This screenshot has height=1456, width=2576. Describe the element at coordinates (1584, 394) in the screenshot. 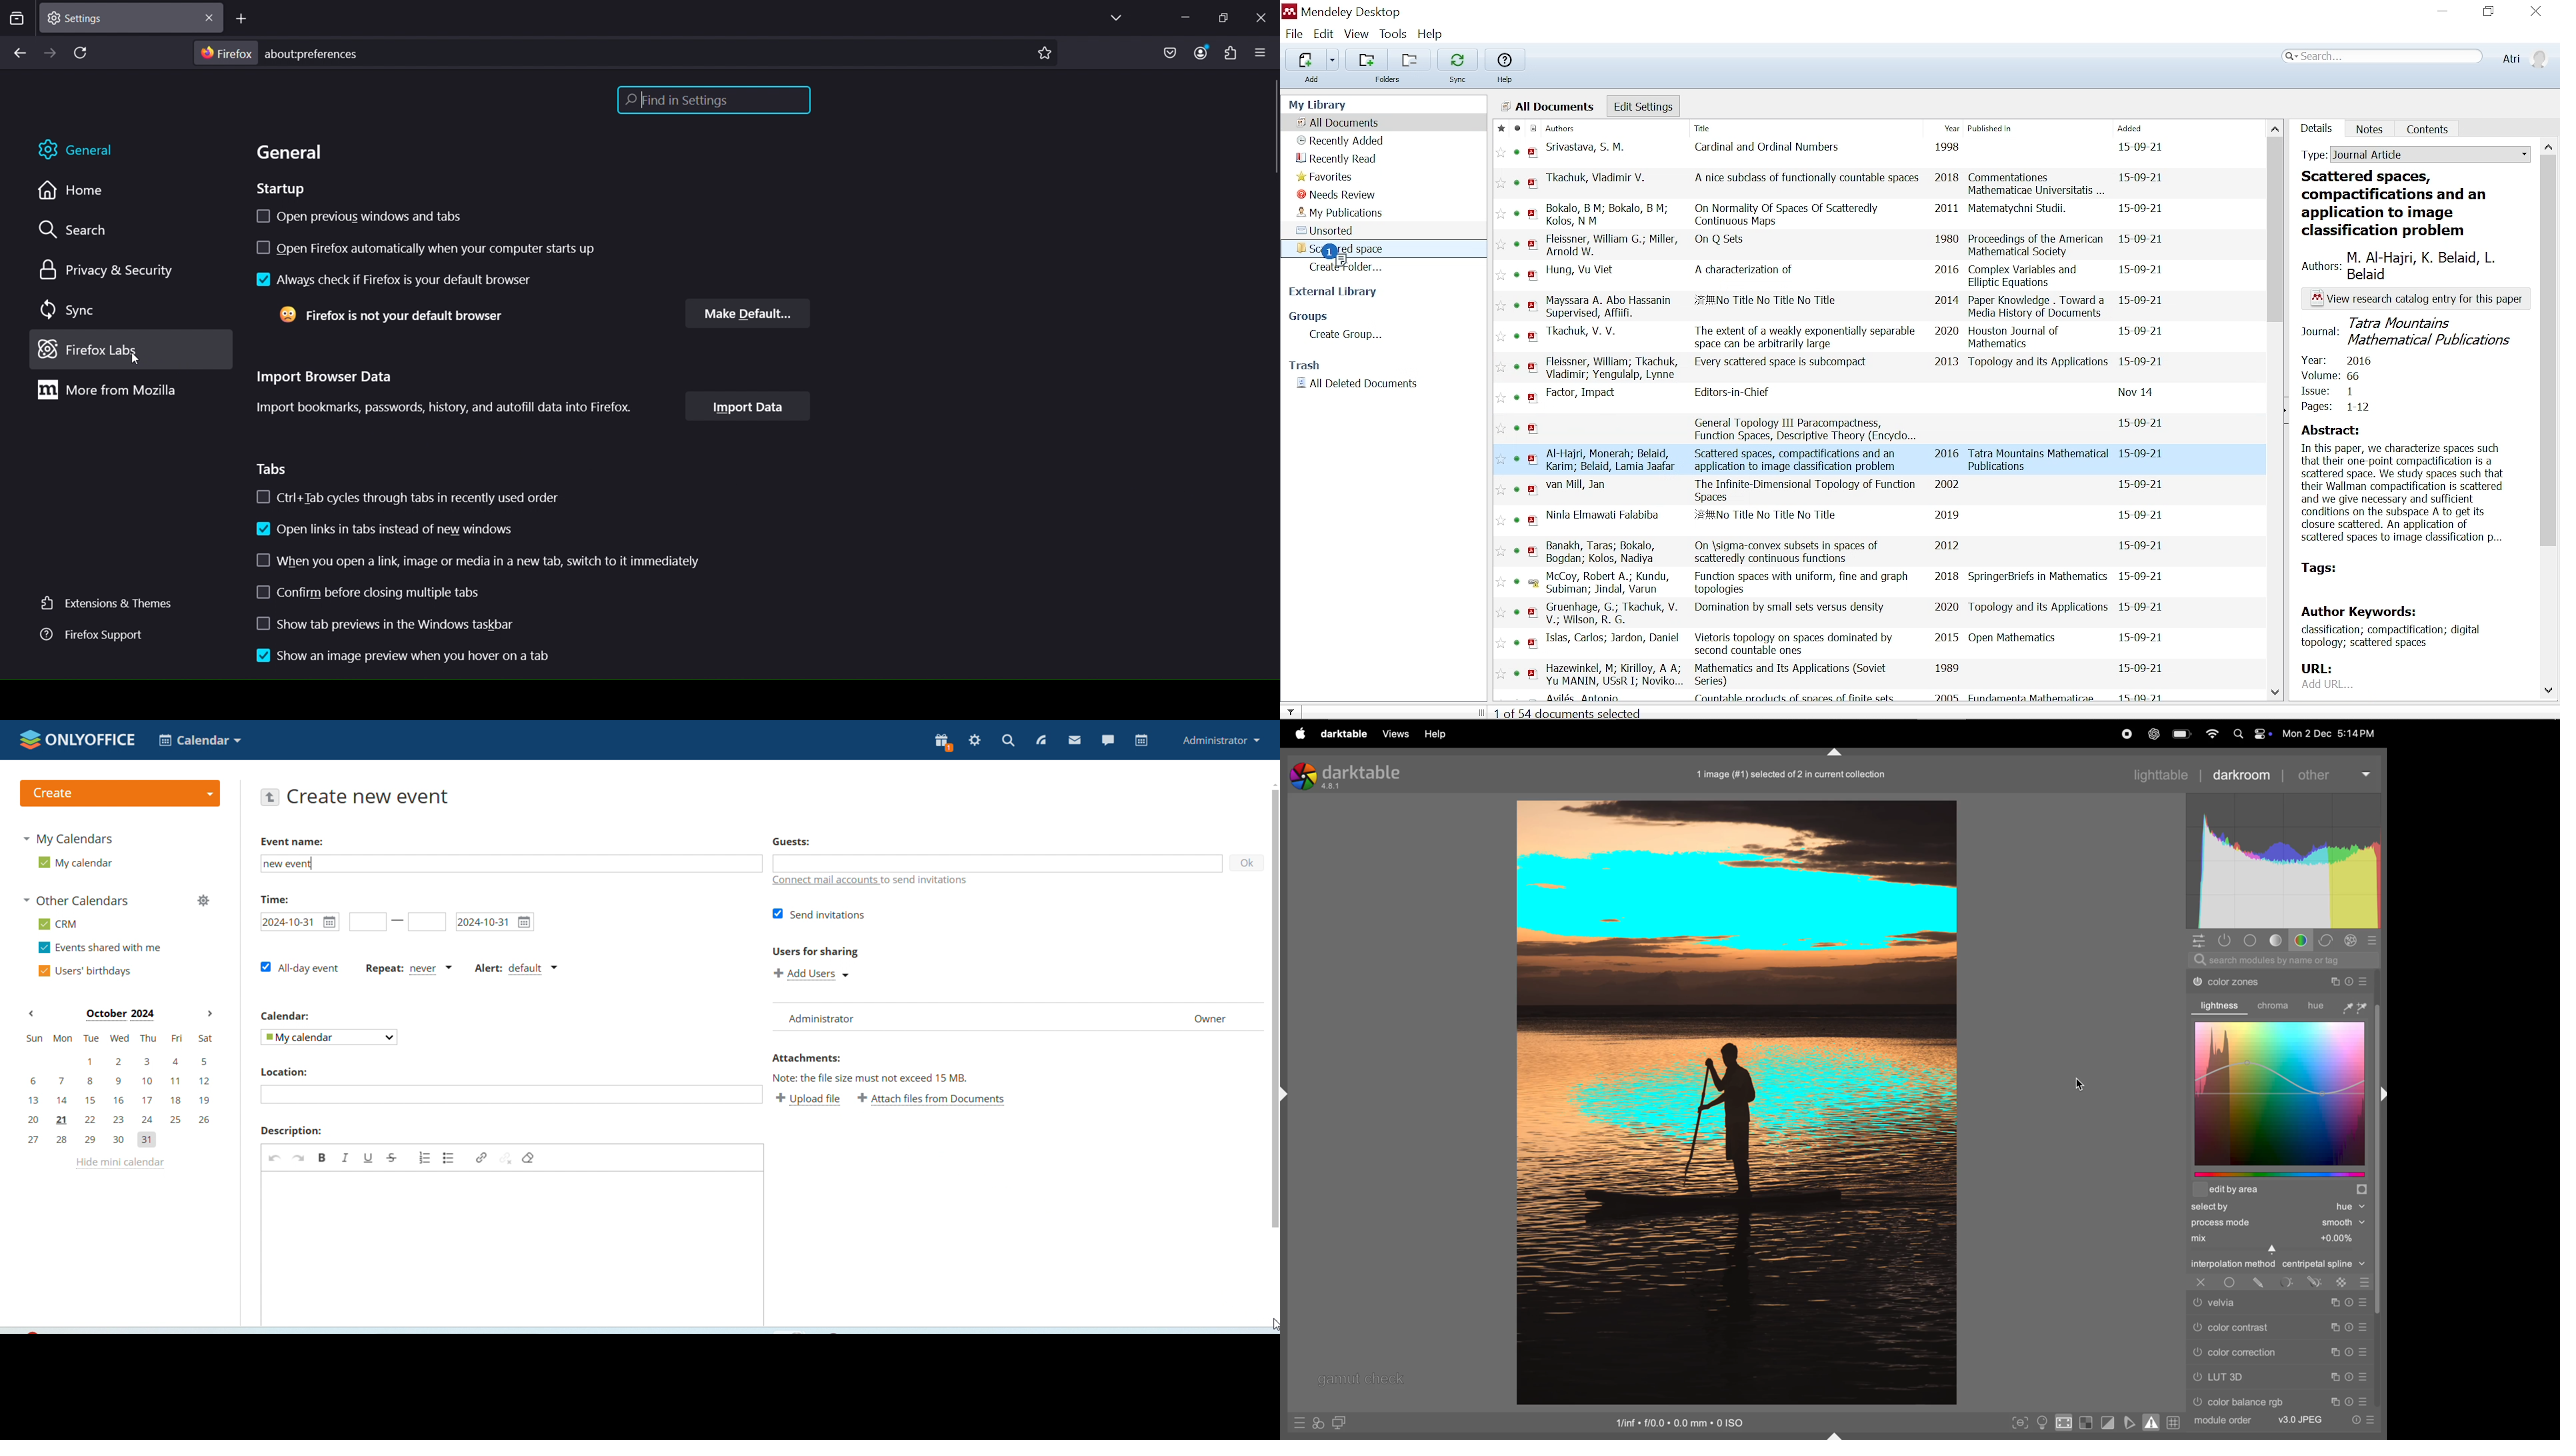

I see `authors` at that location.